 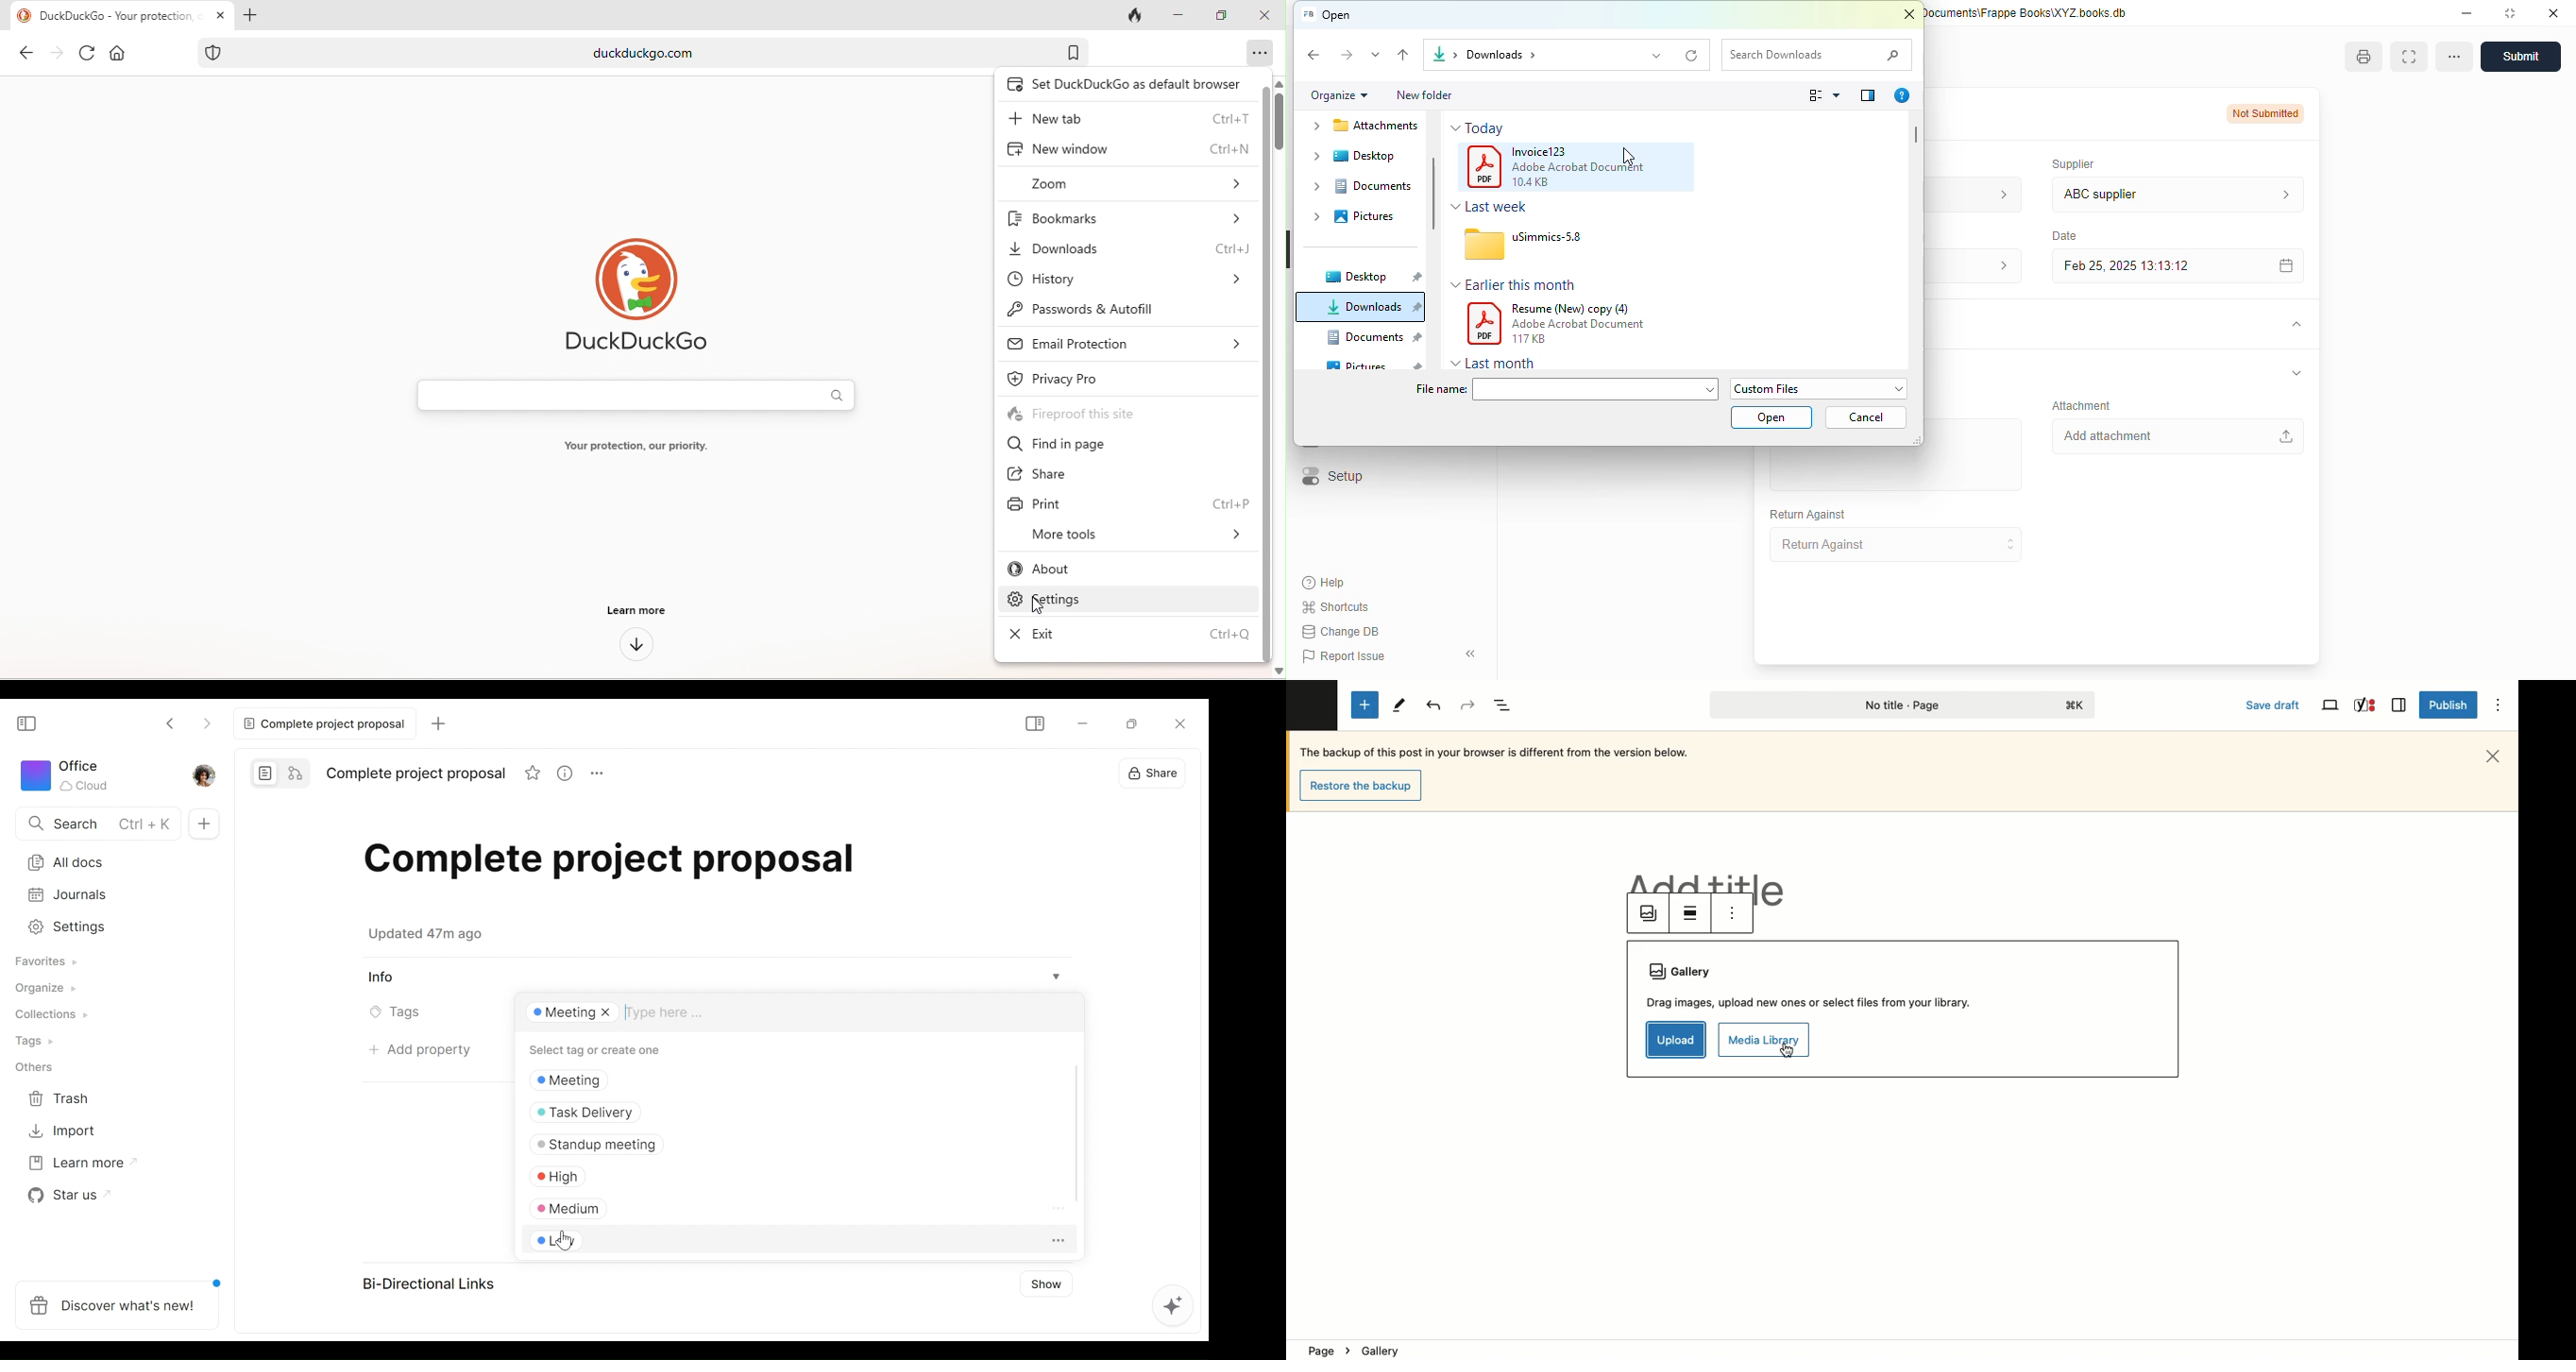 I want to click on open, so click(x=1772, y=417).